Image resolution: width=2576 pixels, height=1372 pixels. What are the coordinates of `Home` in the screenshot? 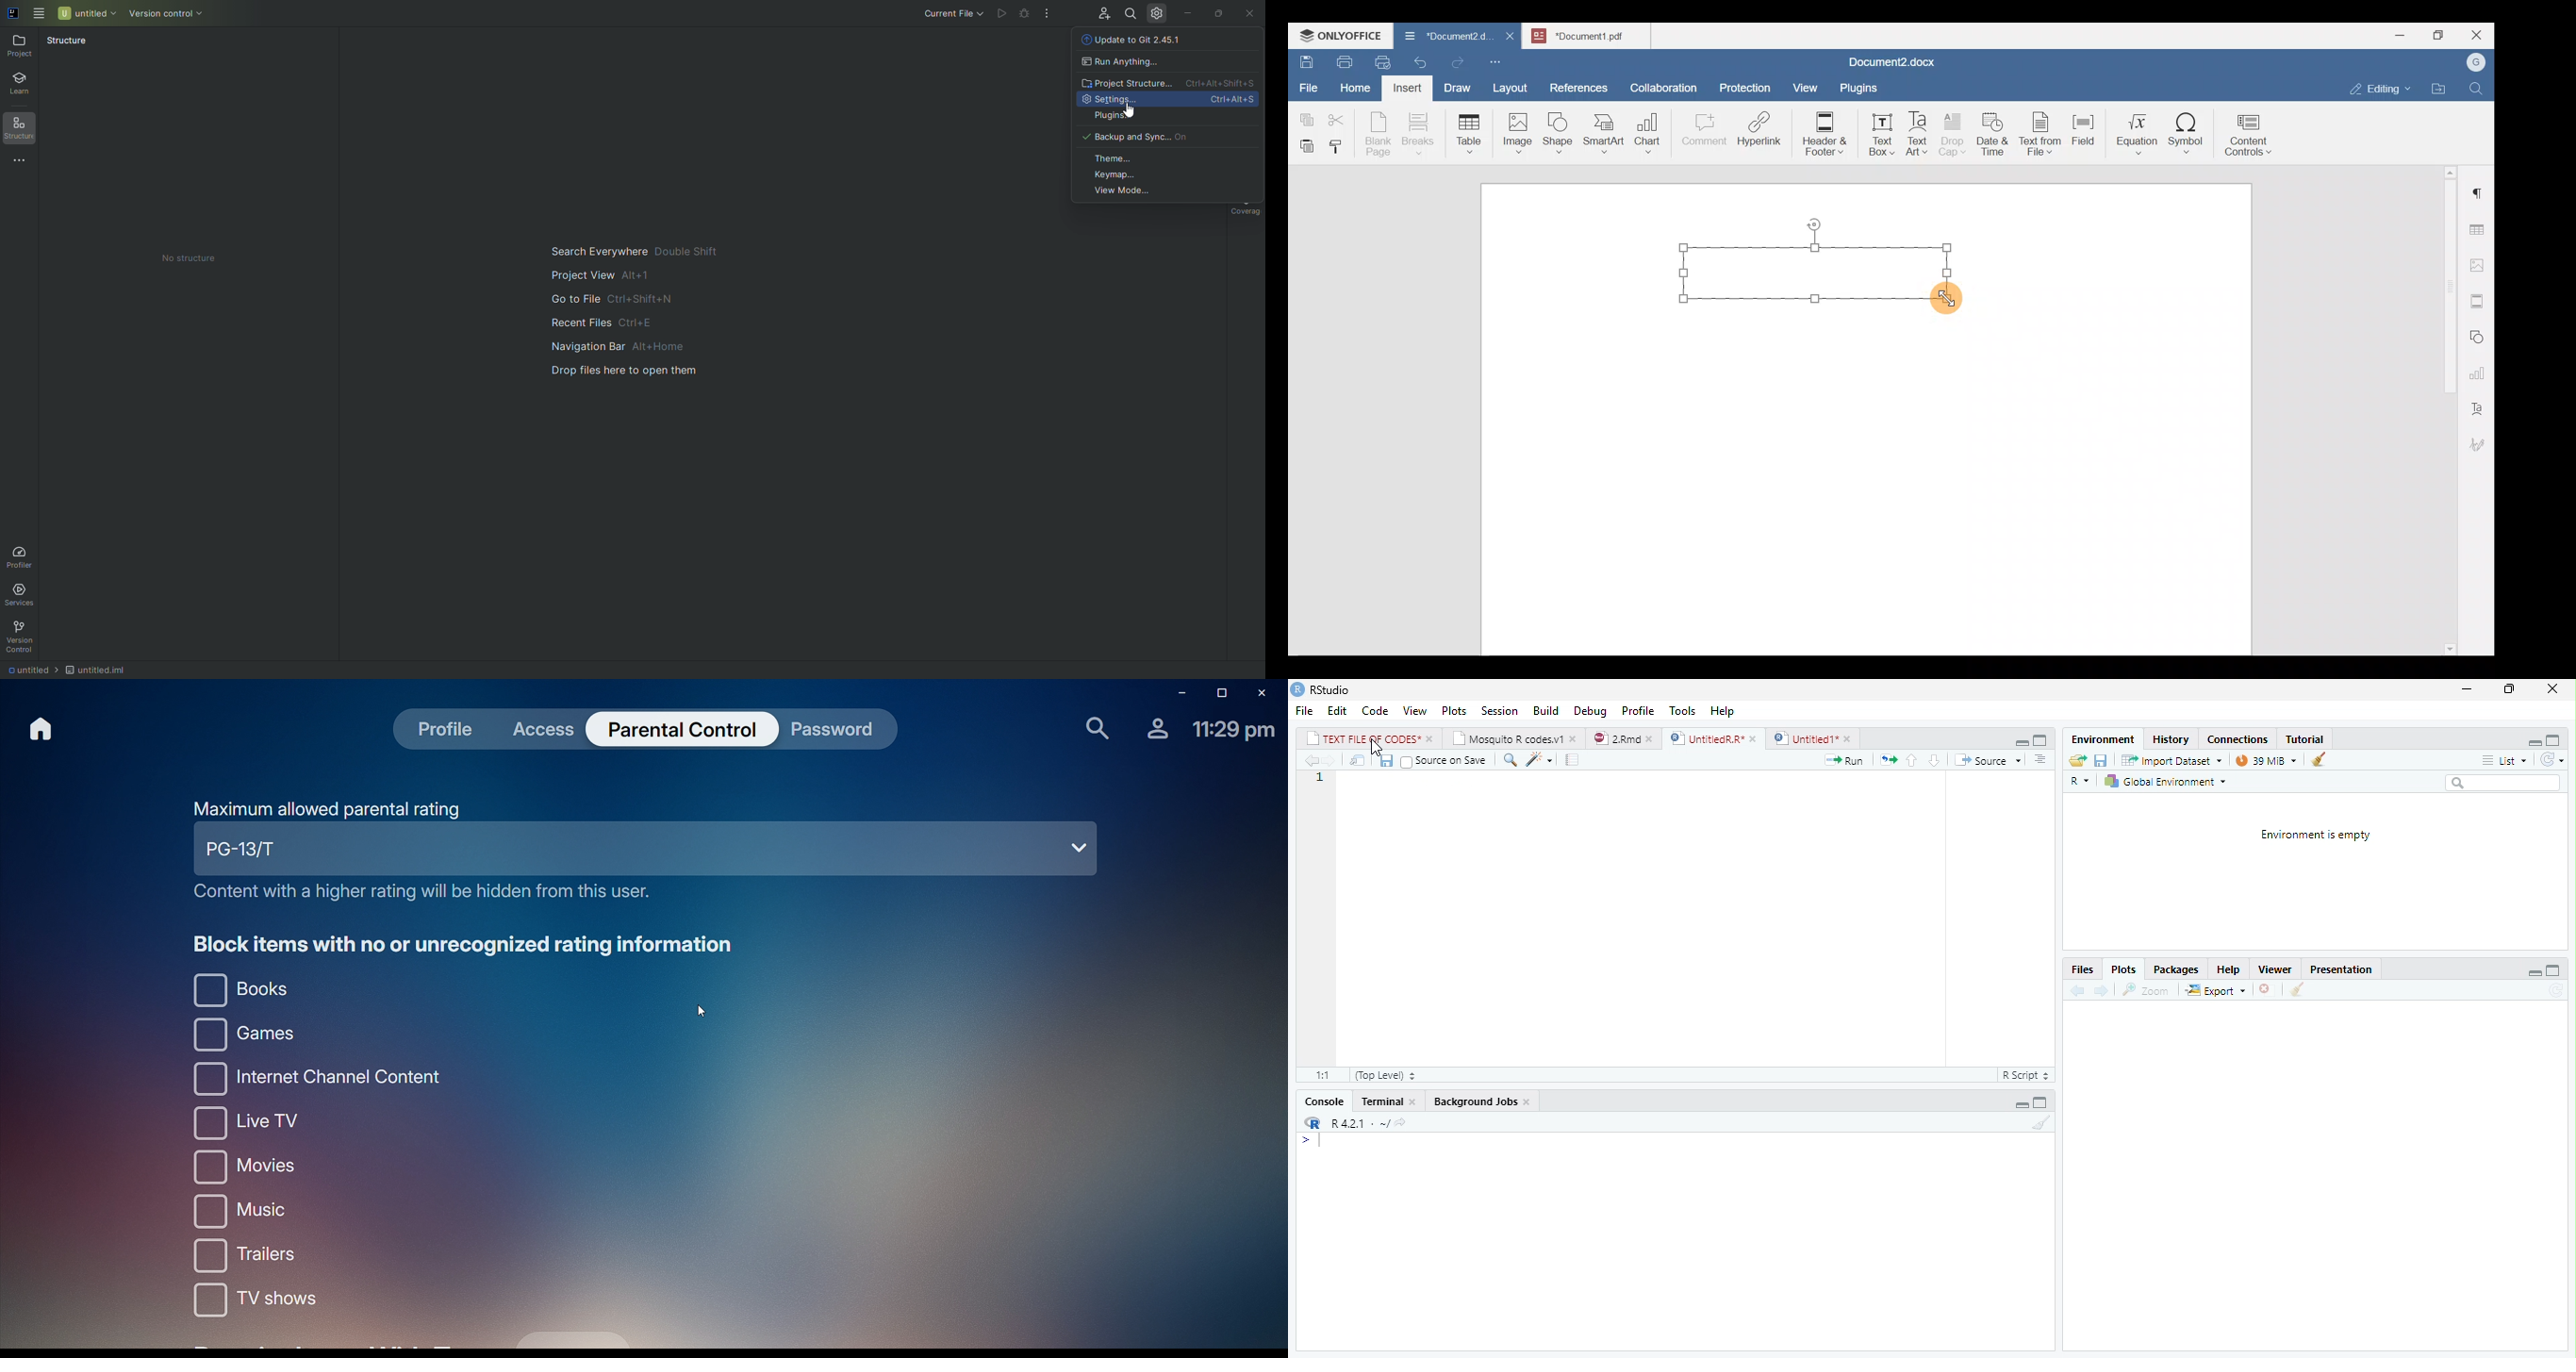 It's located at (1356, 87).